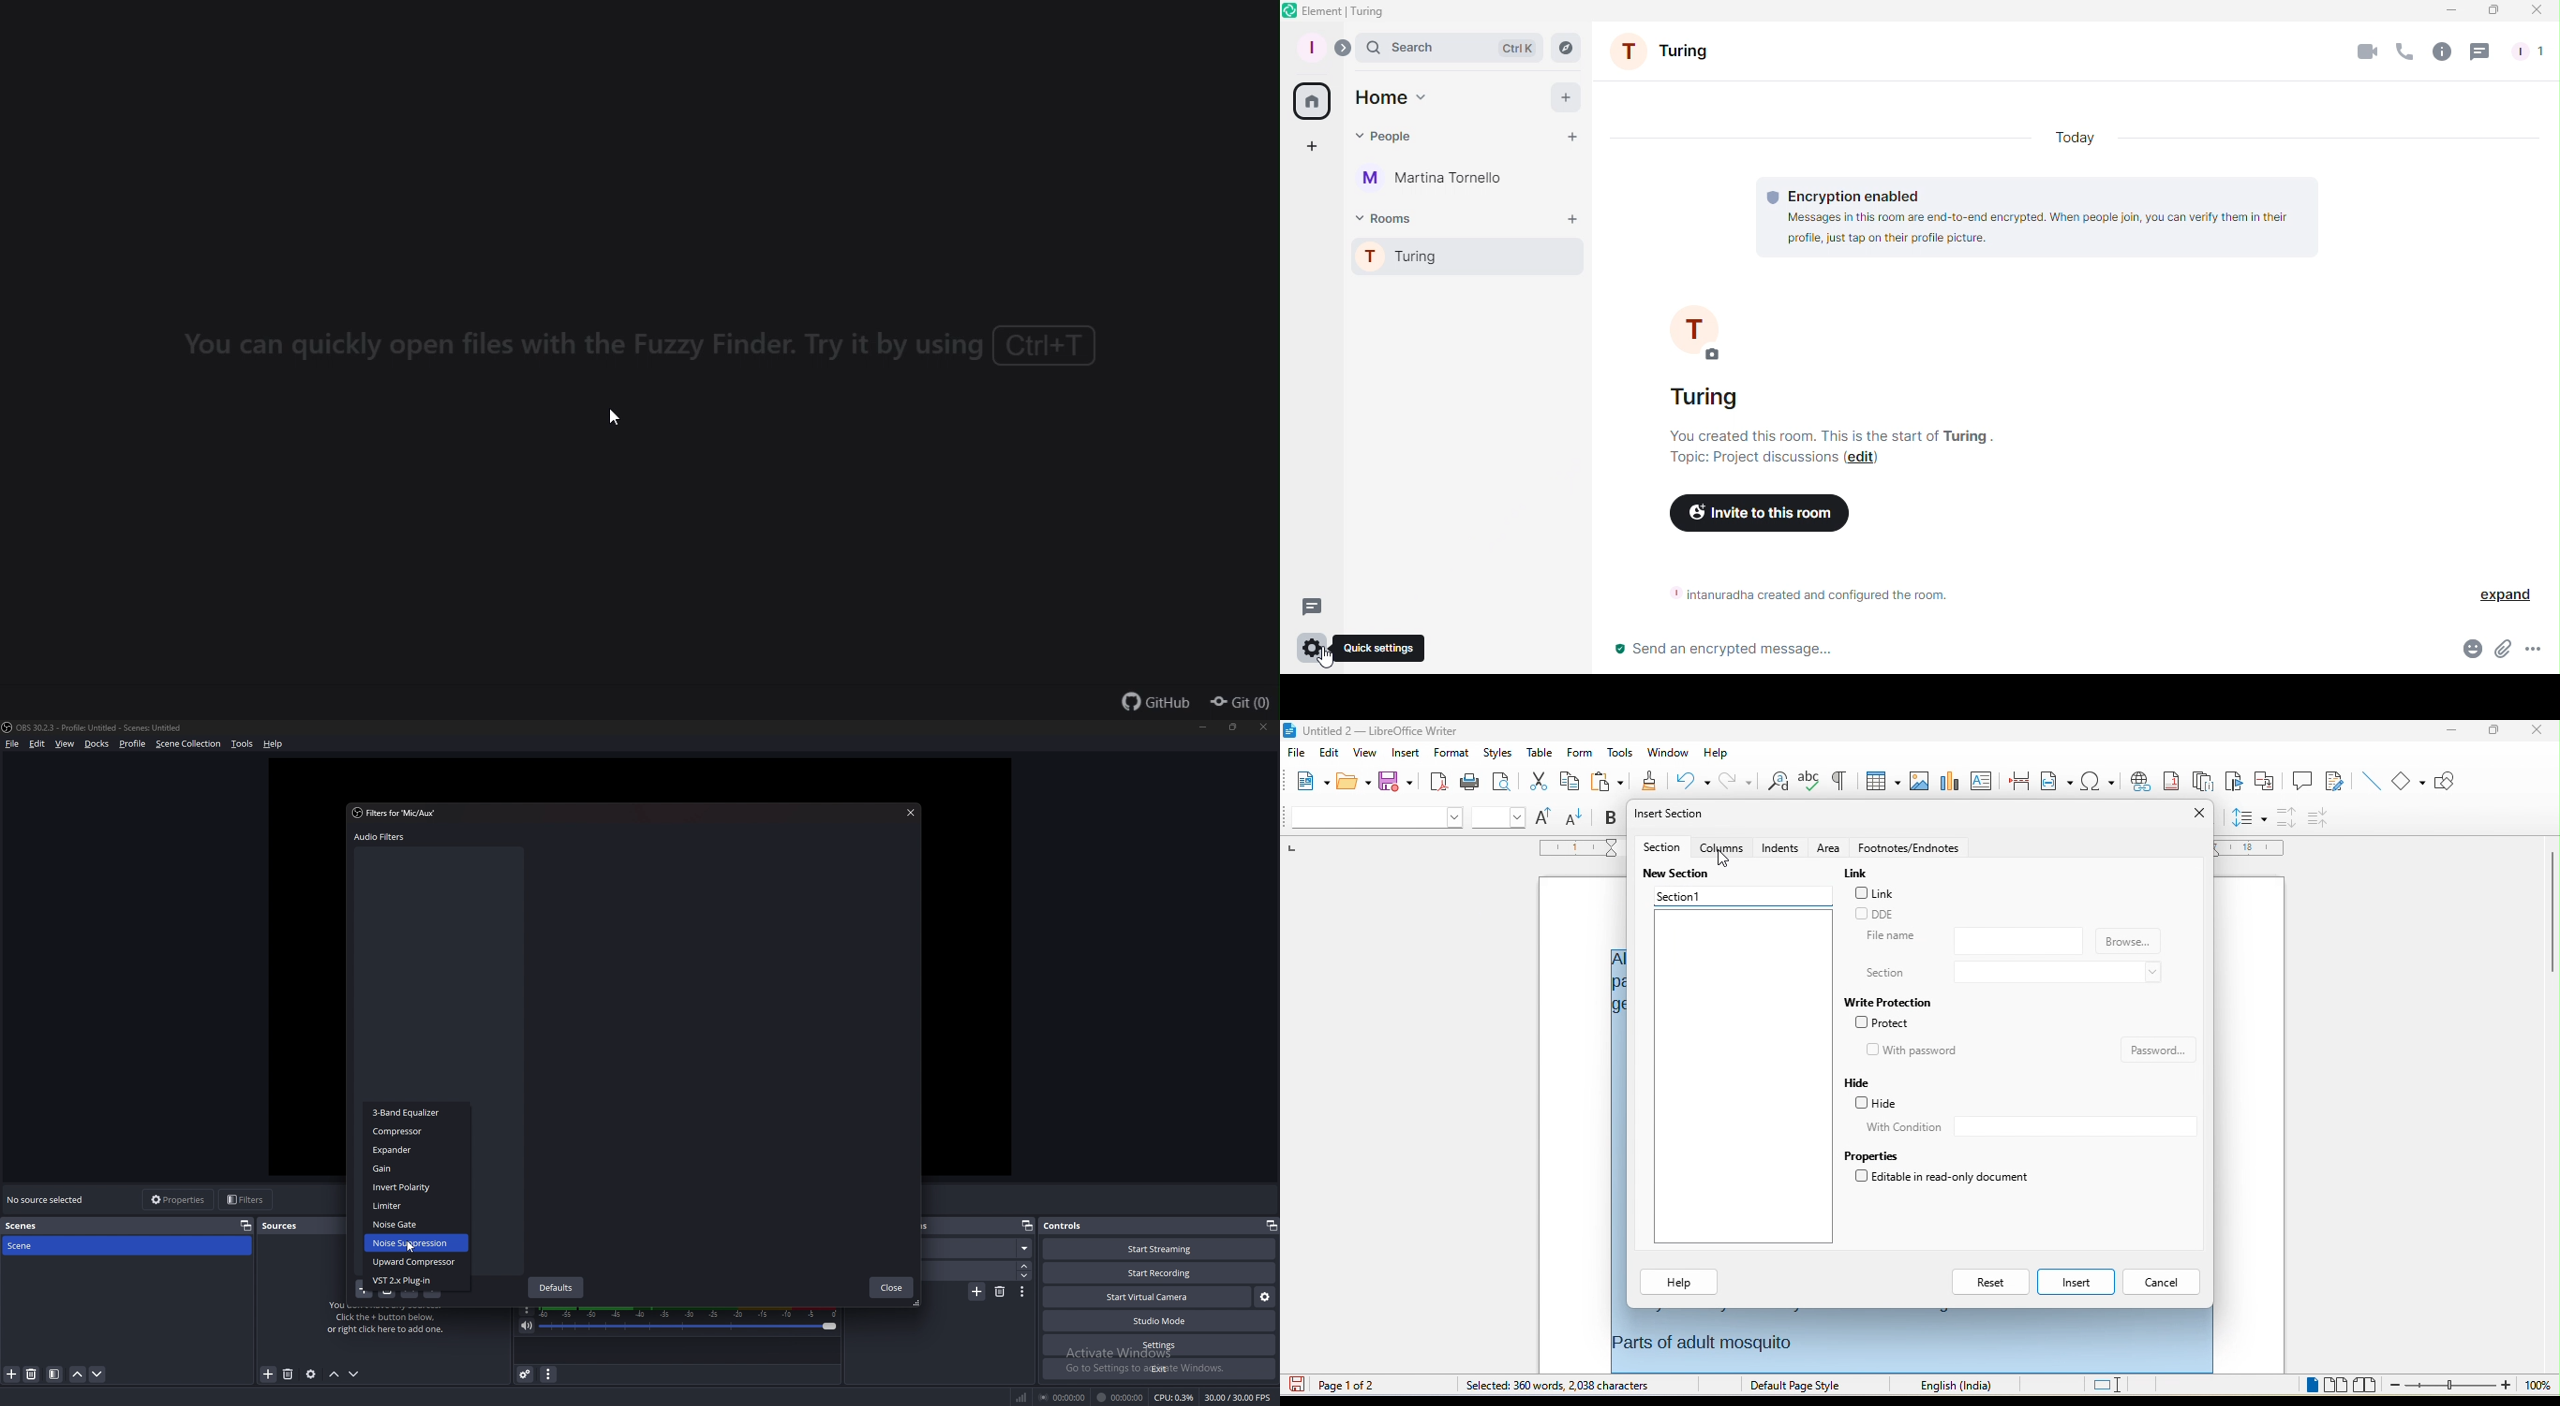 The image size is (2576, 1428). Describe the element at coordinates (241, 744) in the screenshot. I see `tools` at that location.